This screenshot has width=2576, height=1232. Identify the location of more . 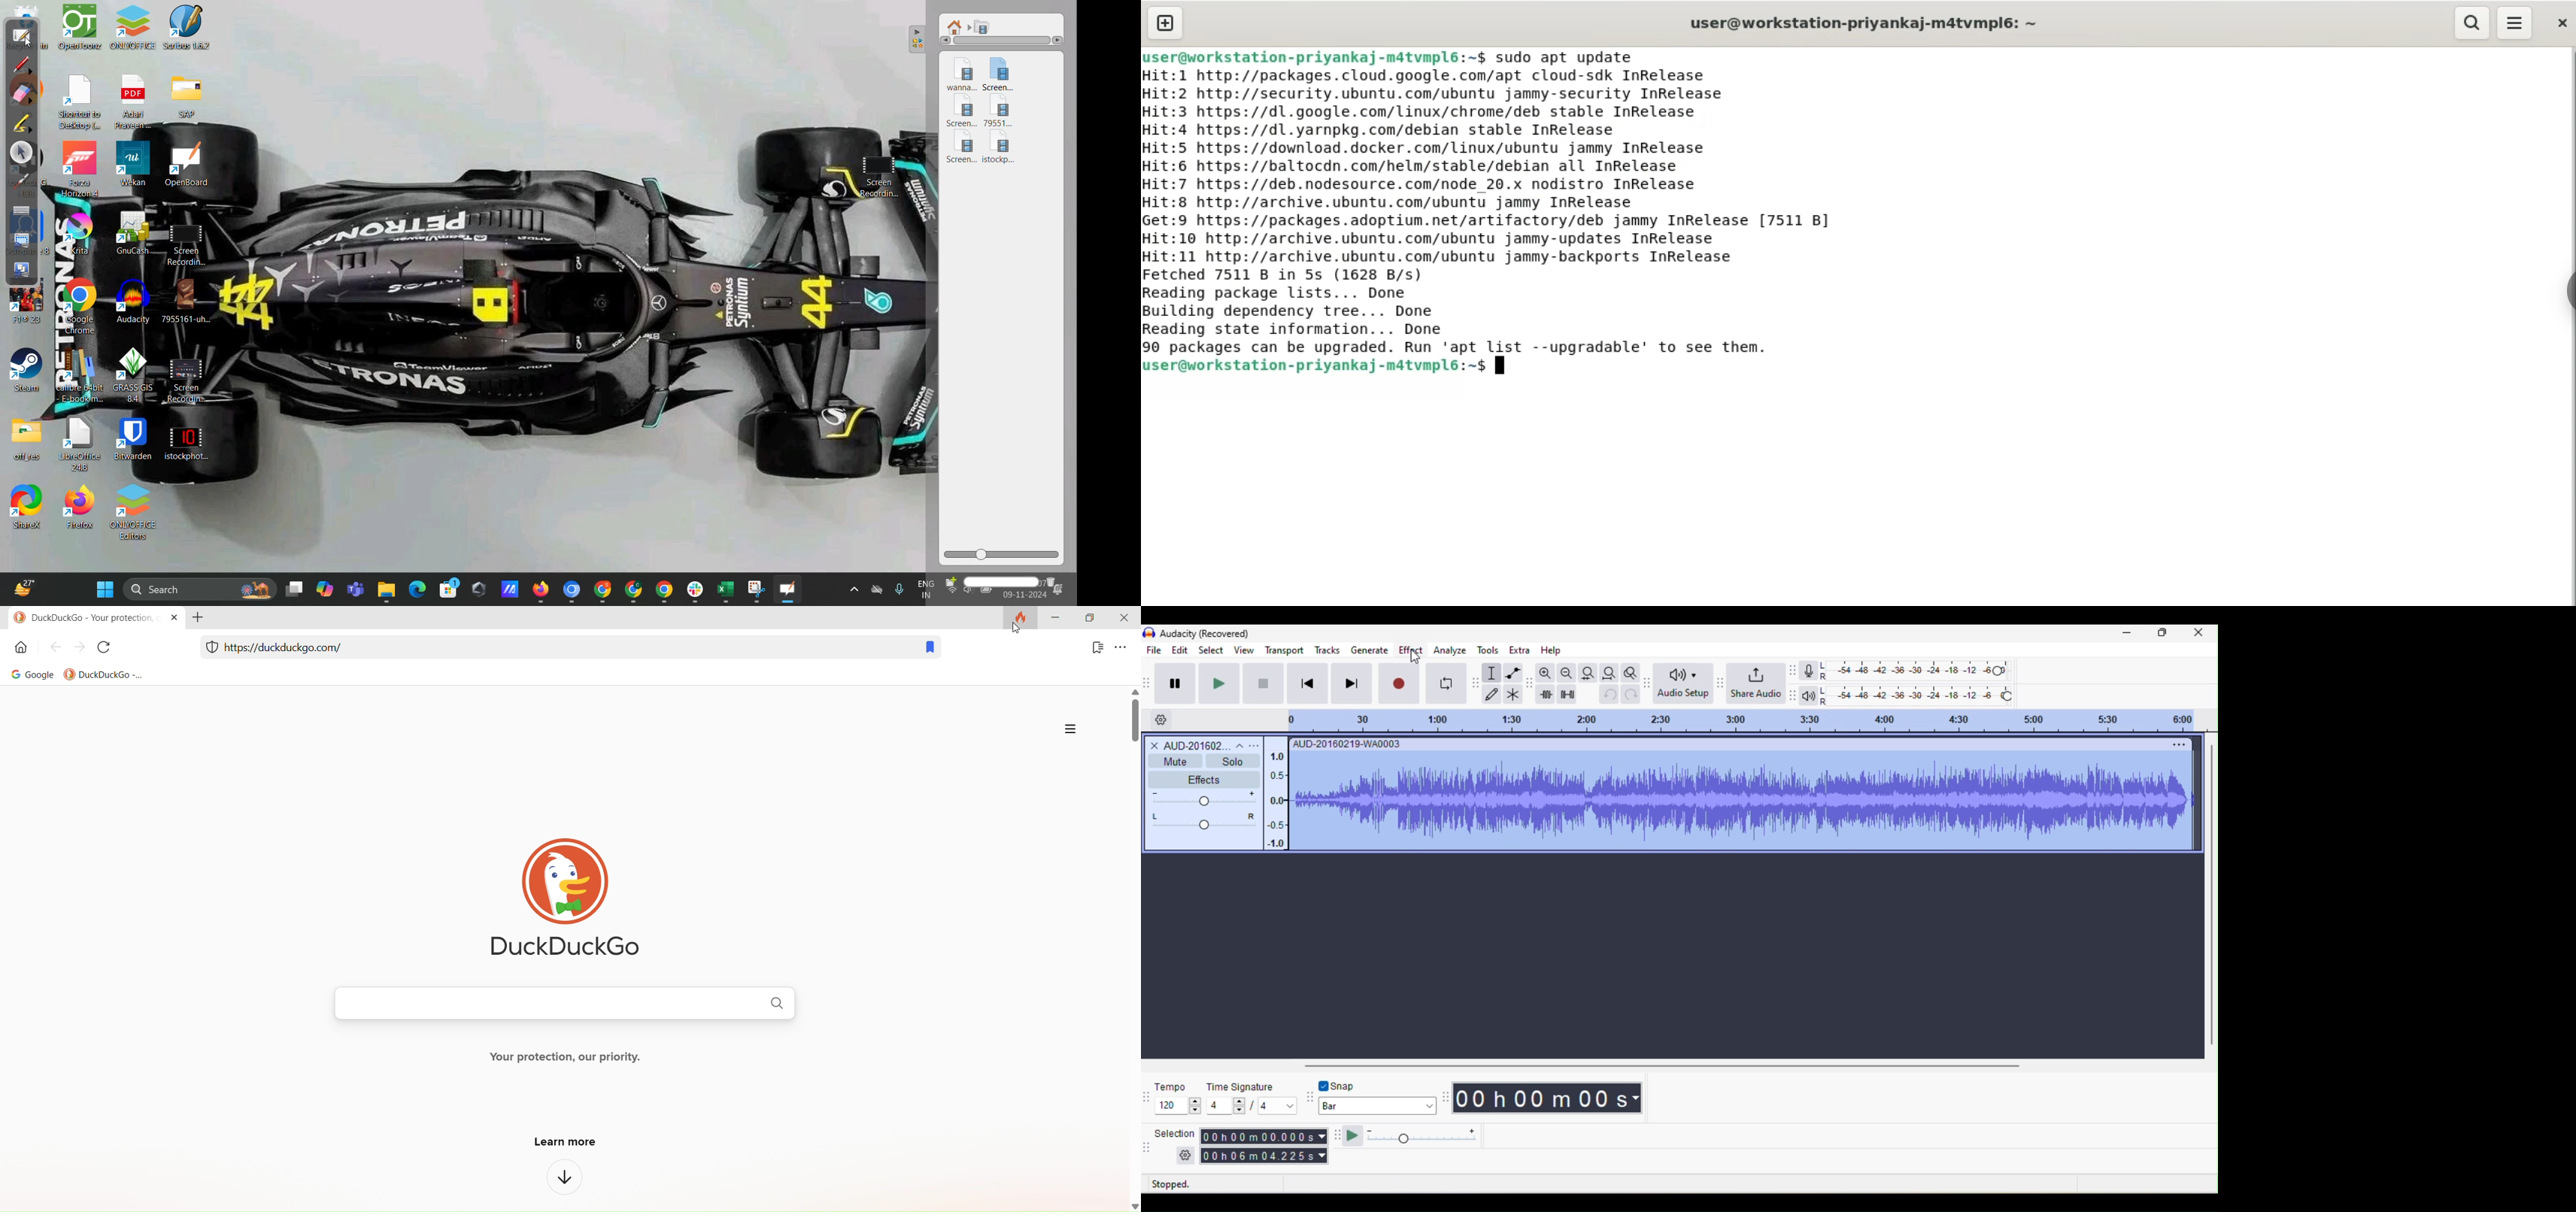
(1068, 730).